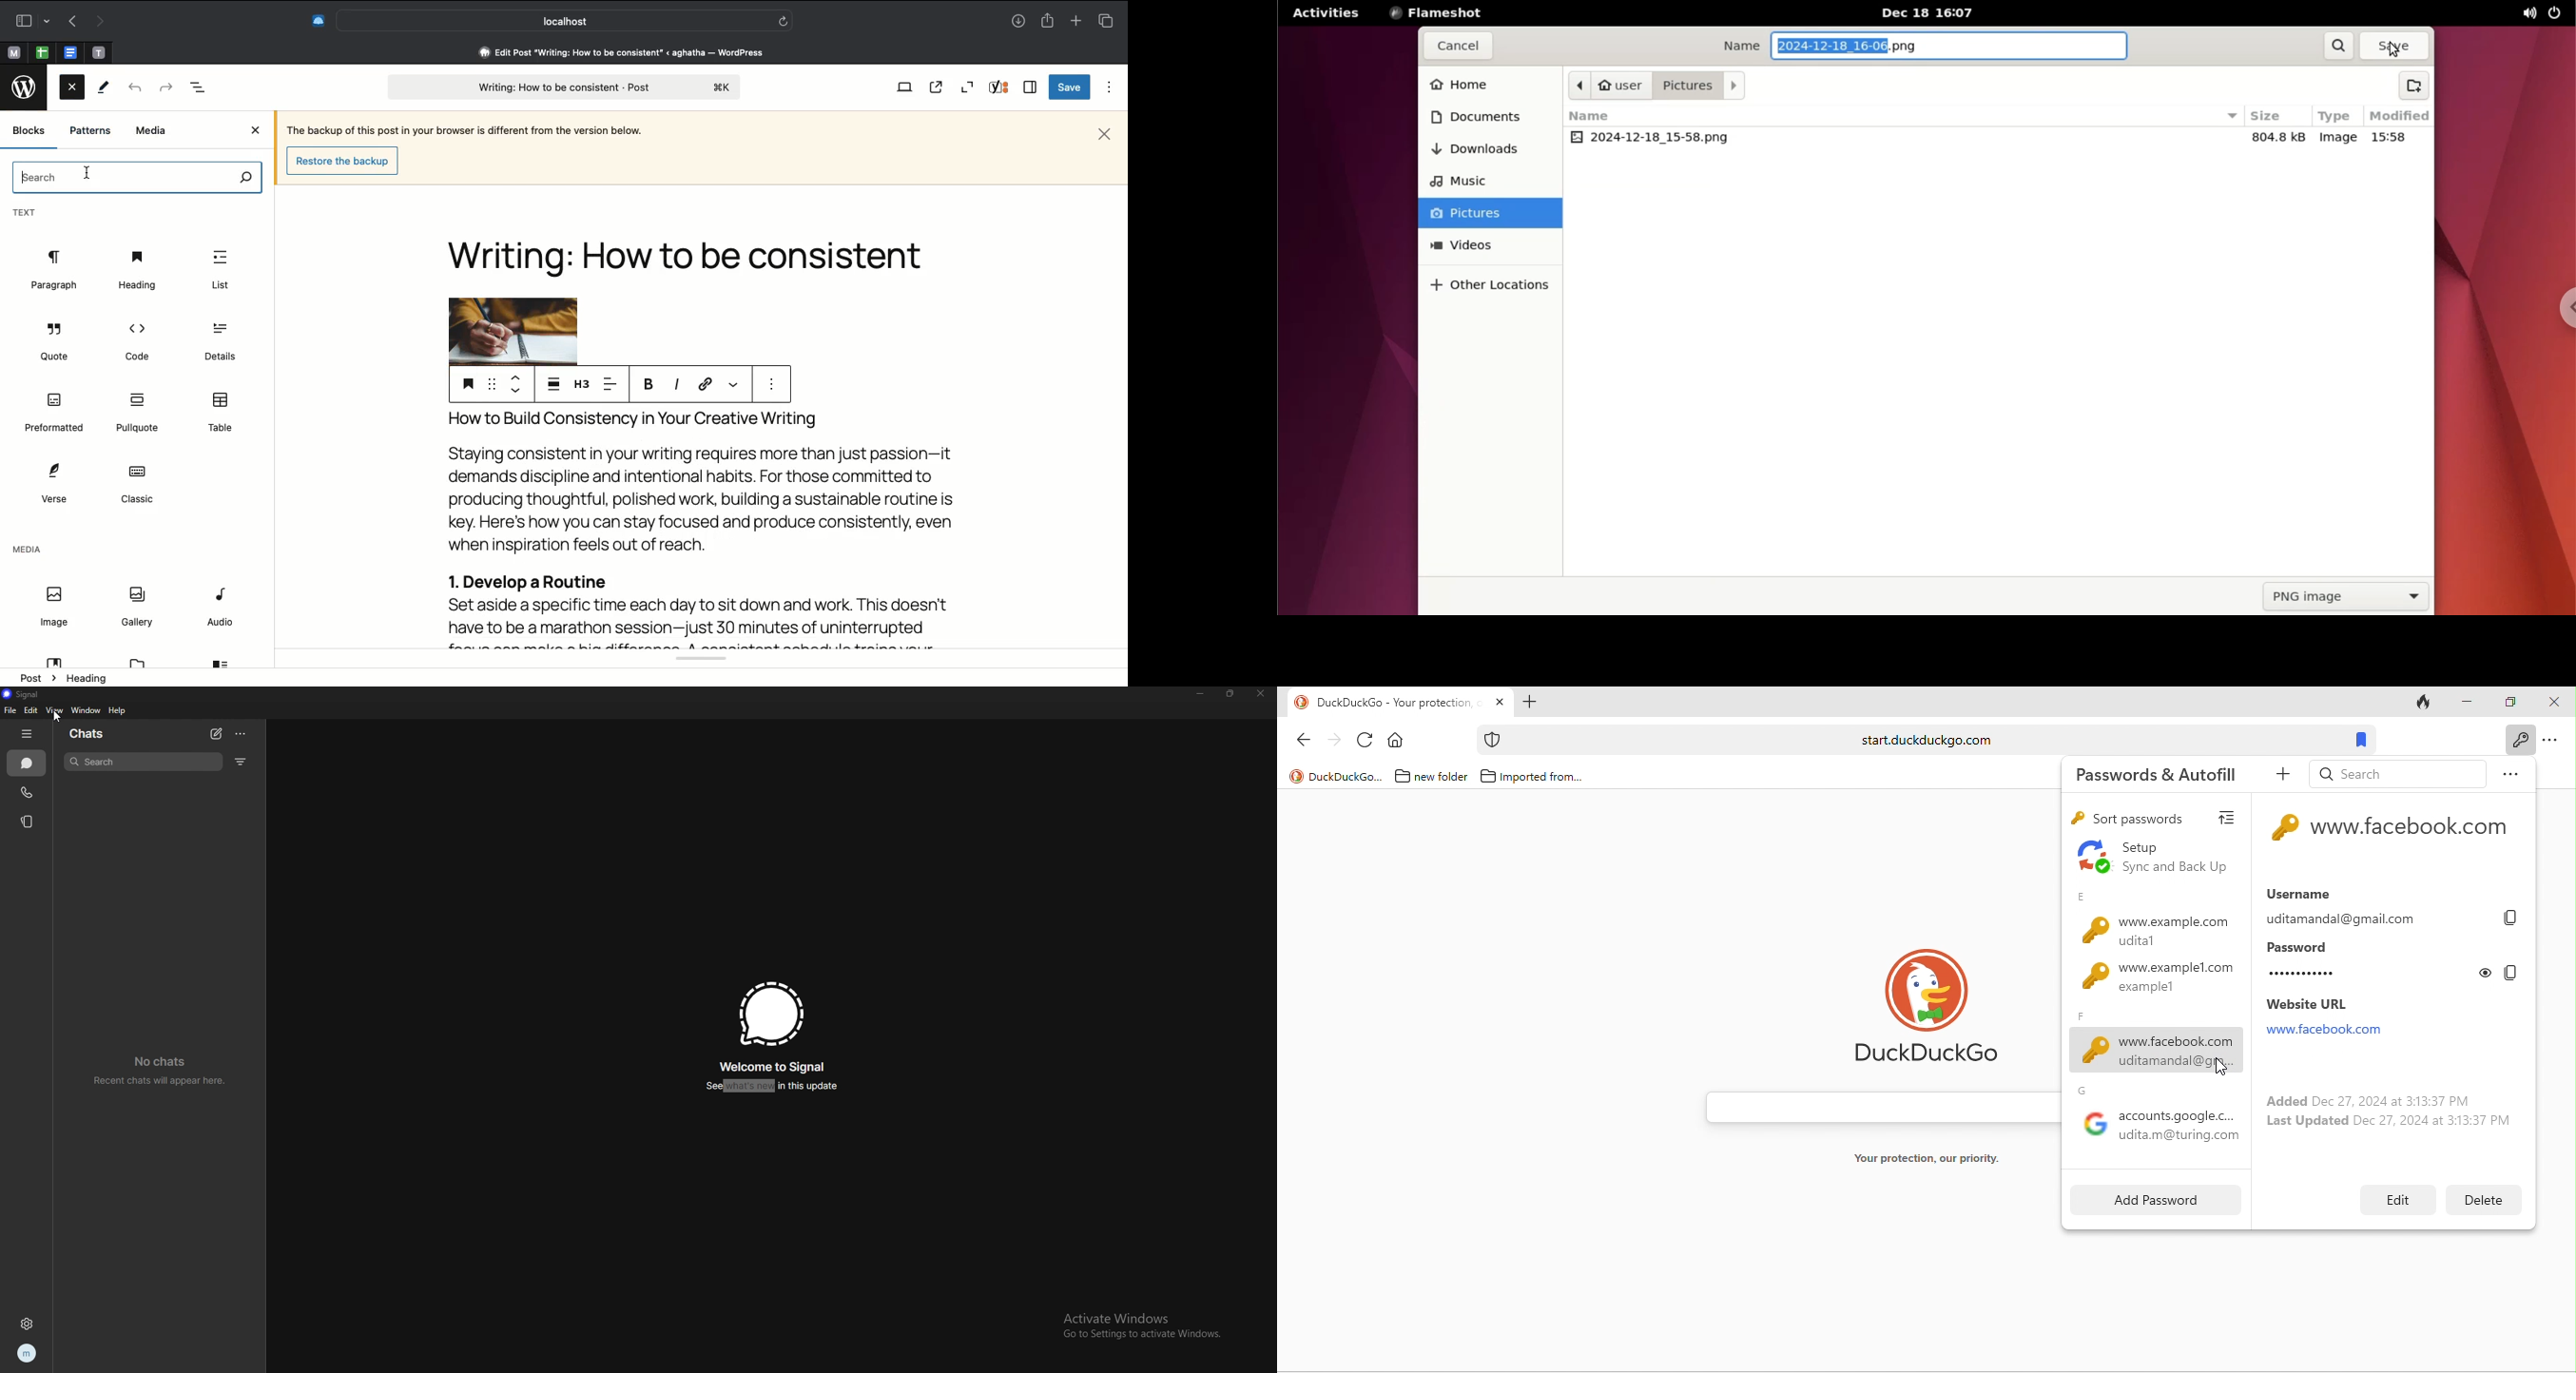  What do you see at coordinates (937, 87) in the screenshot?
I see `View post` at bounding box center [937, 87].